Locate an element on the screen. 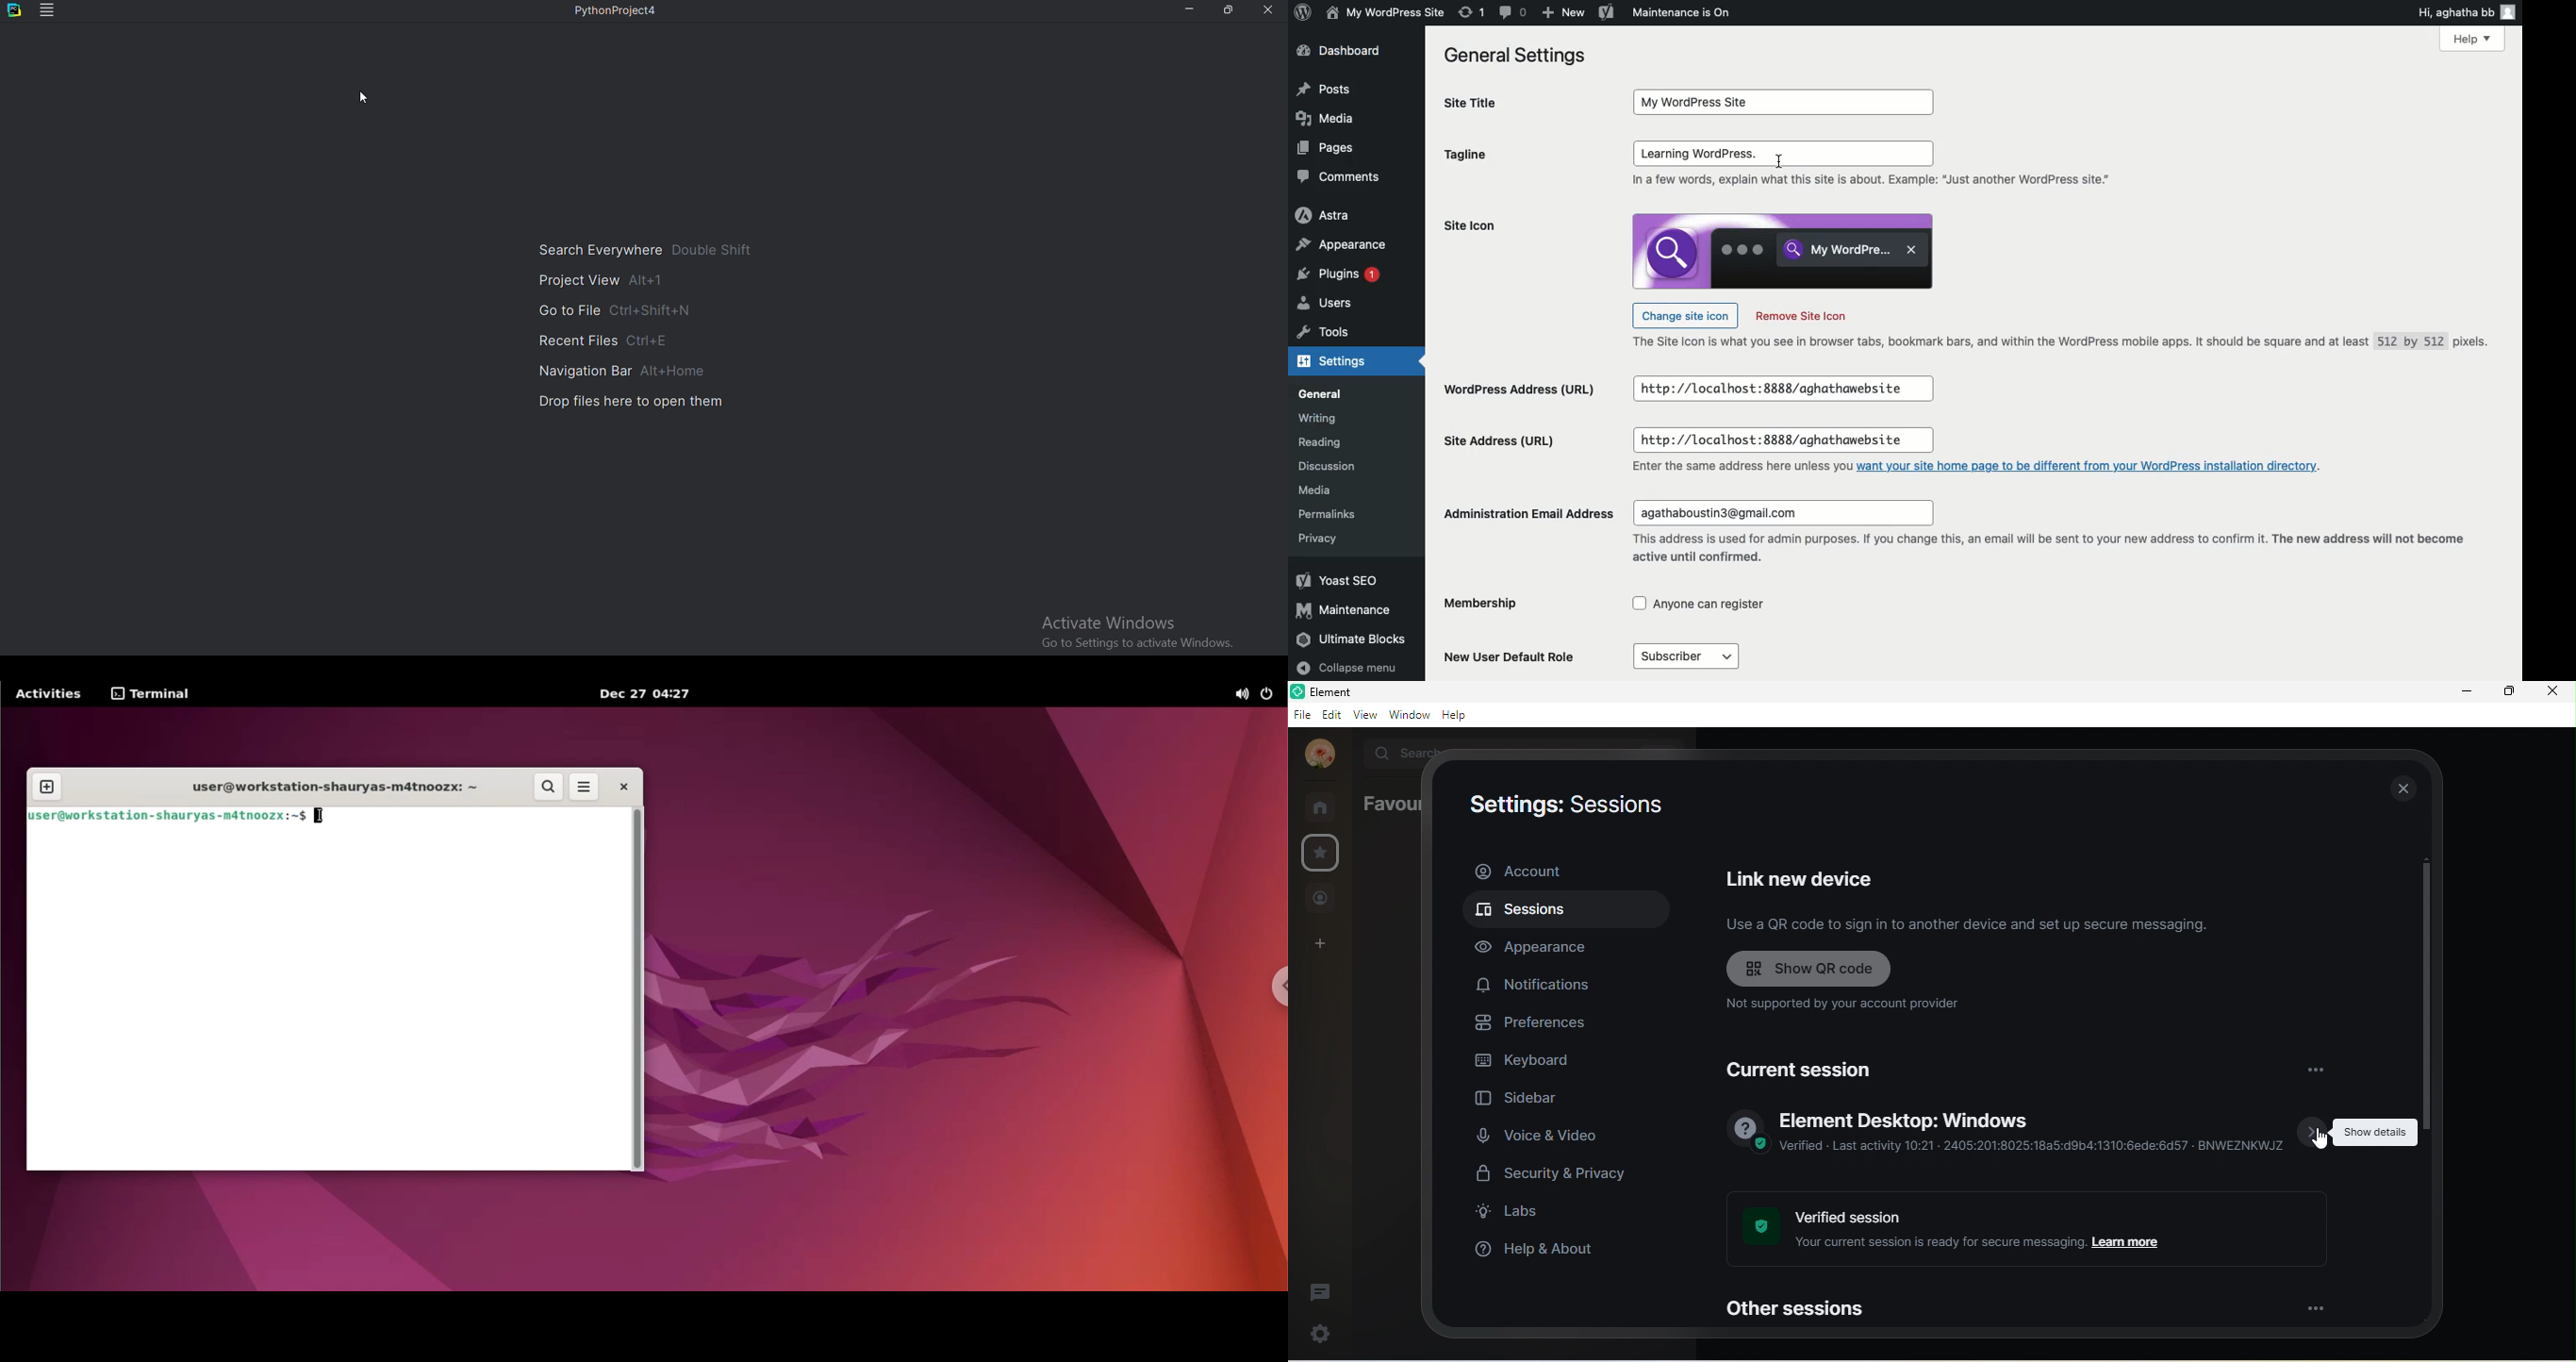  vertical scroll bar is located at coordinates (2428, 993).